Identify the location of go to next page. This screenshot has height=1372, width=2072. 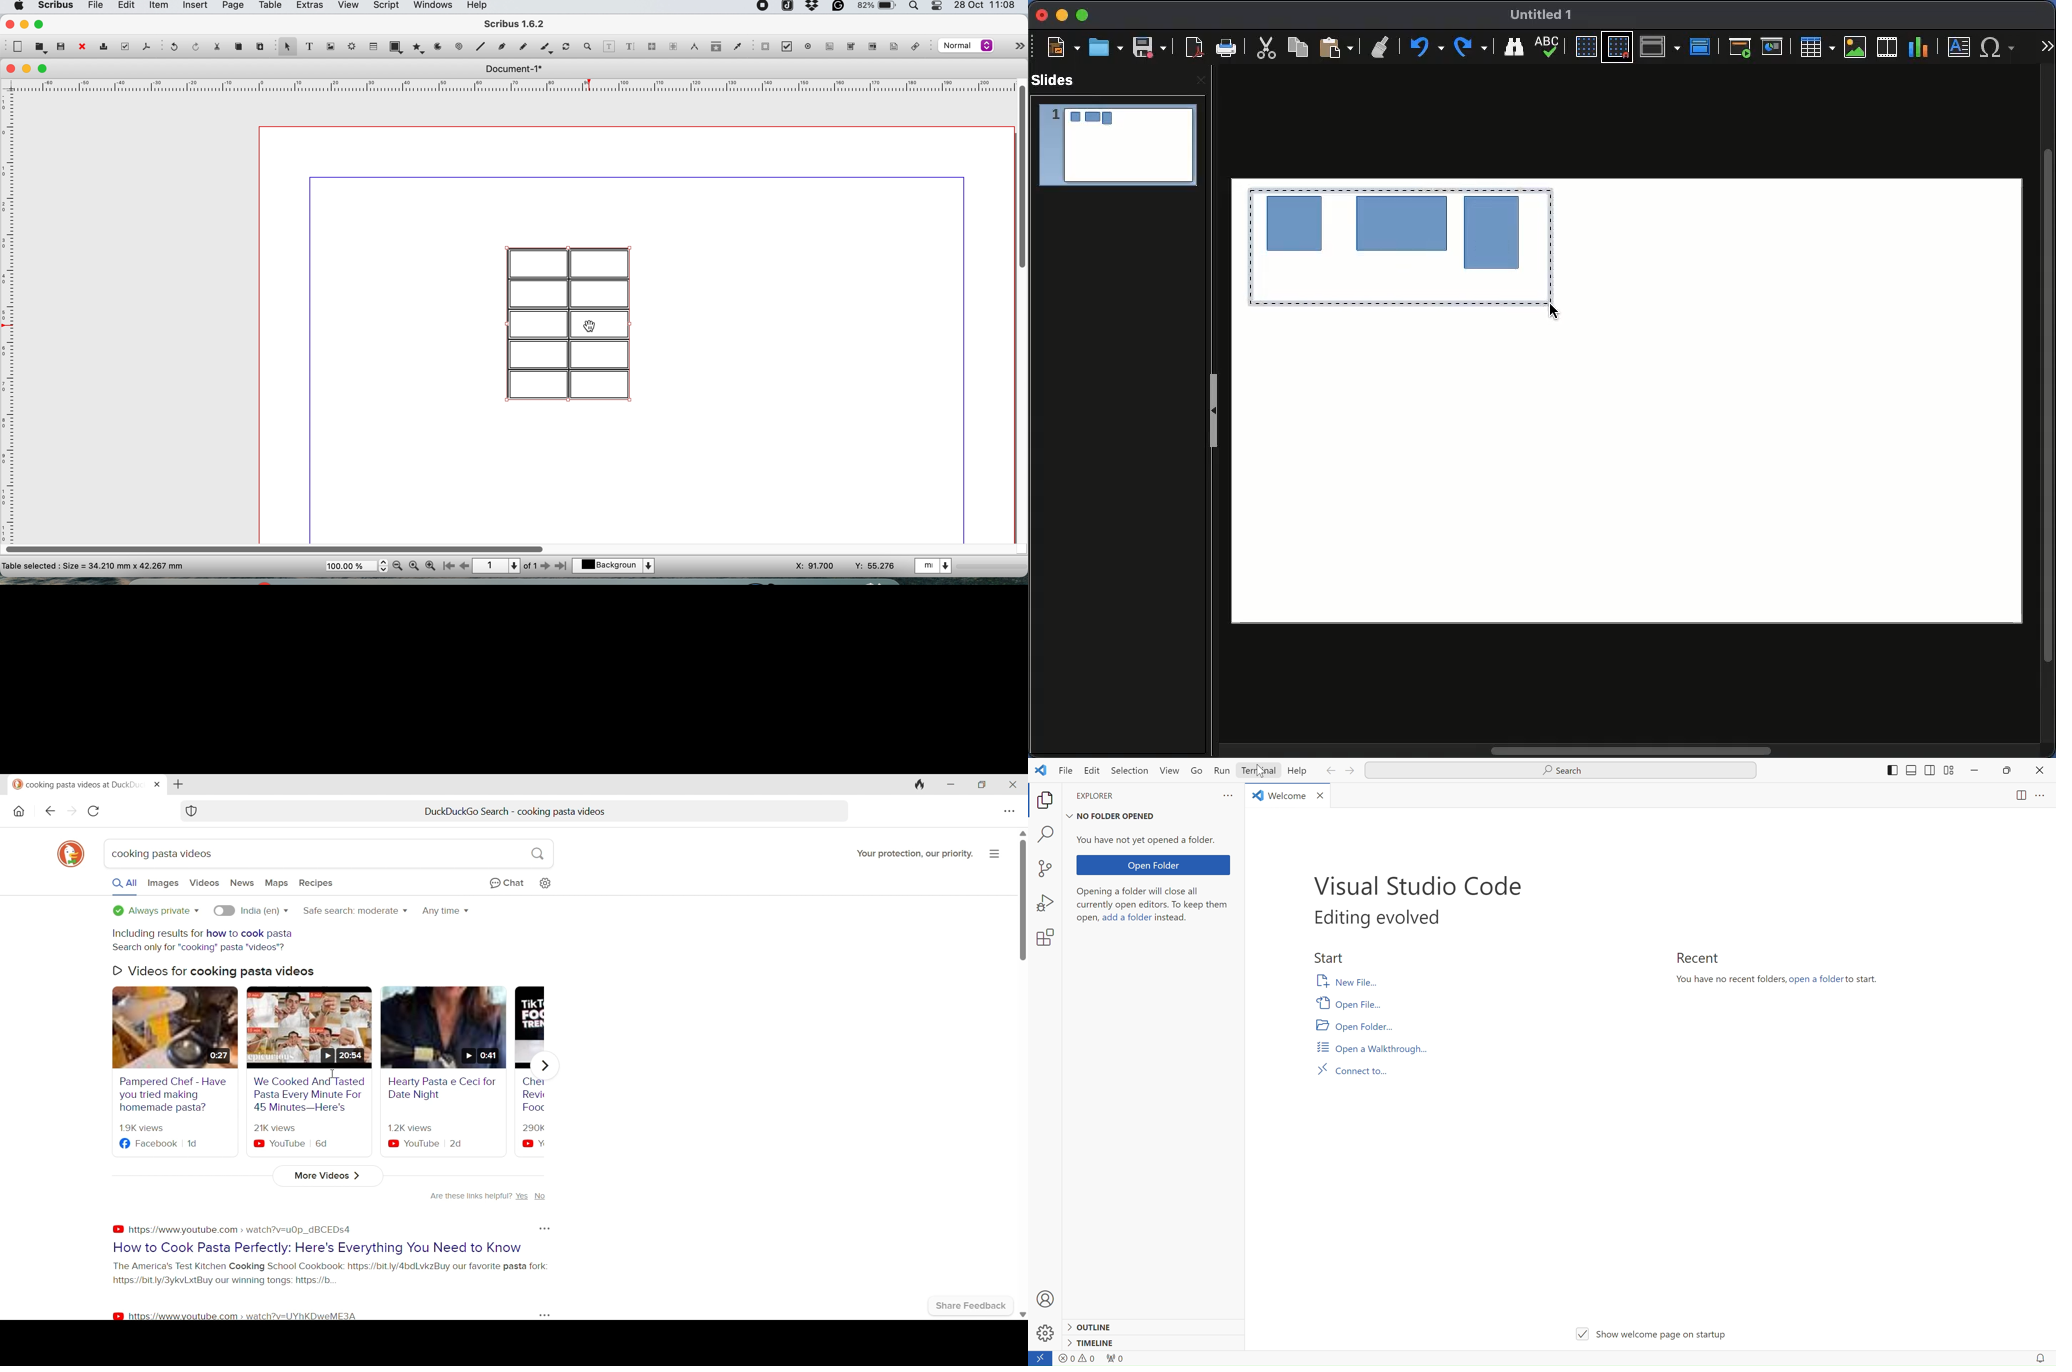
(545, 567).